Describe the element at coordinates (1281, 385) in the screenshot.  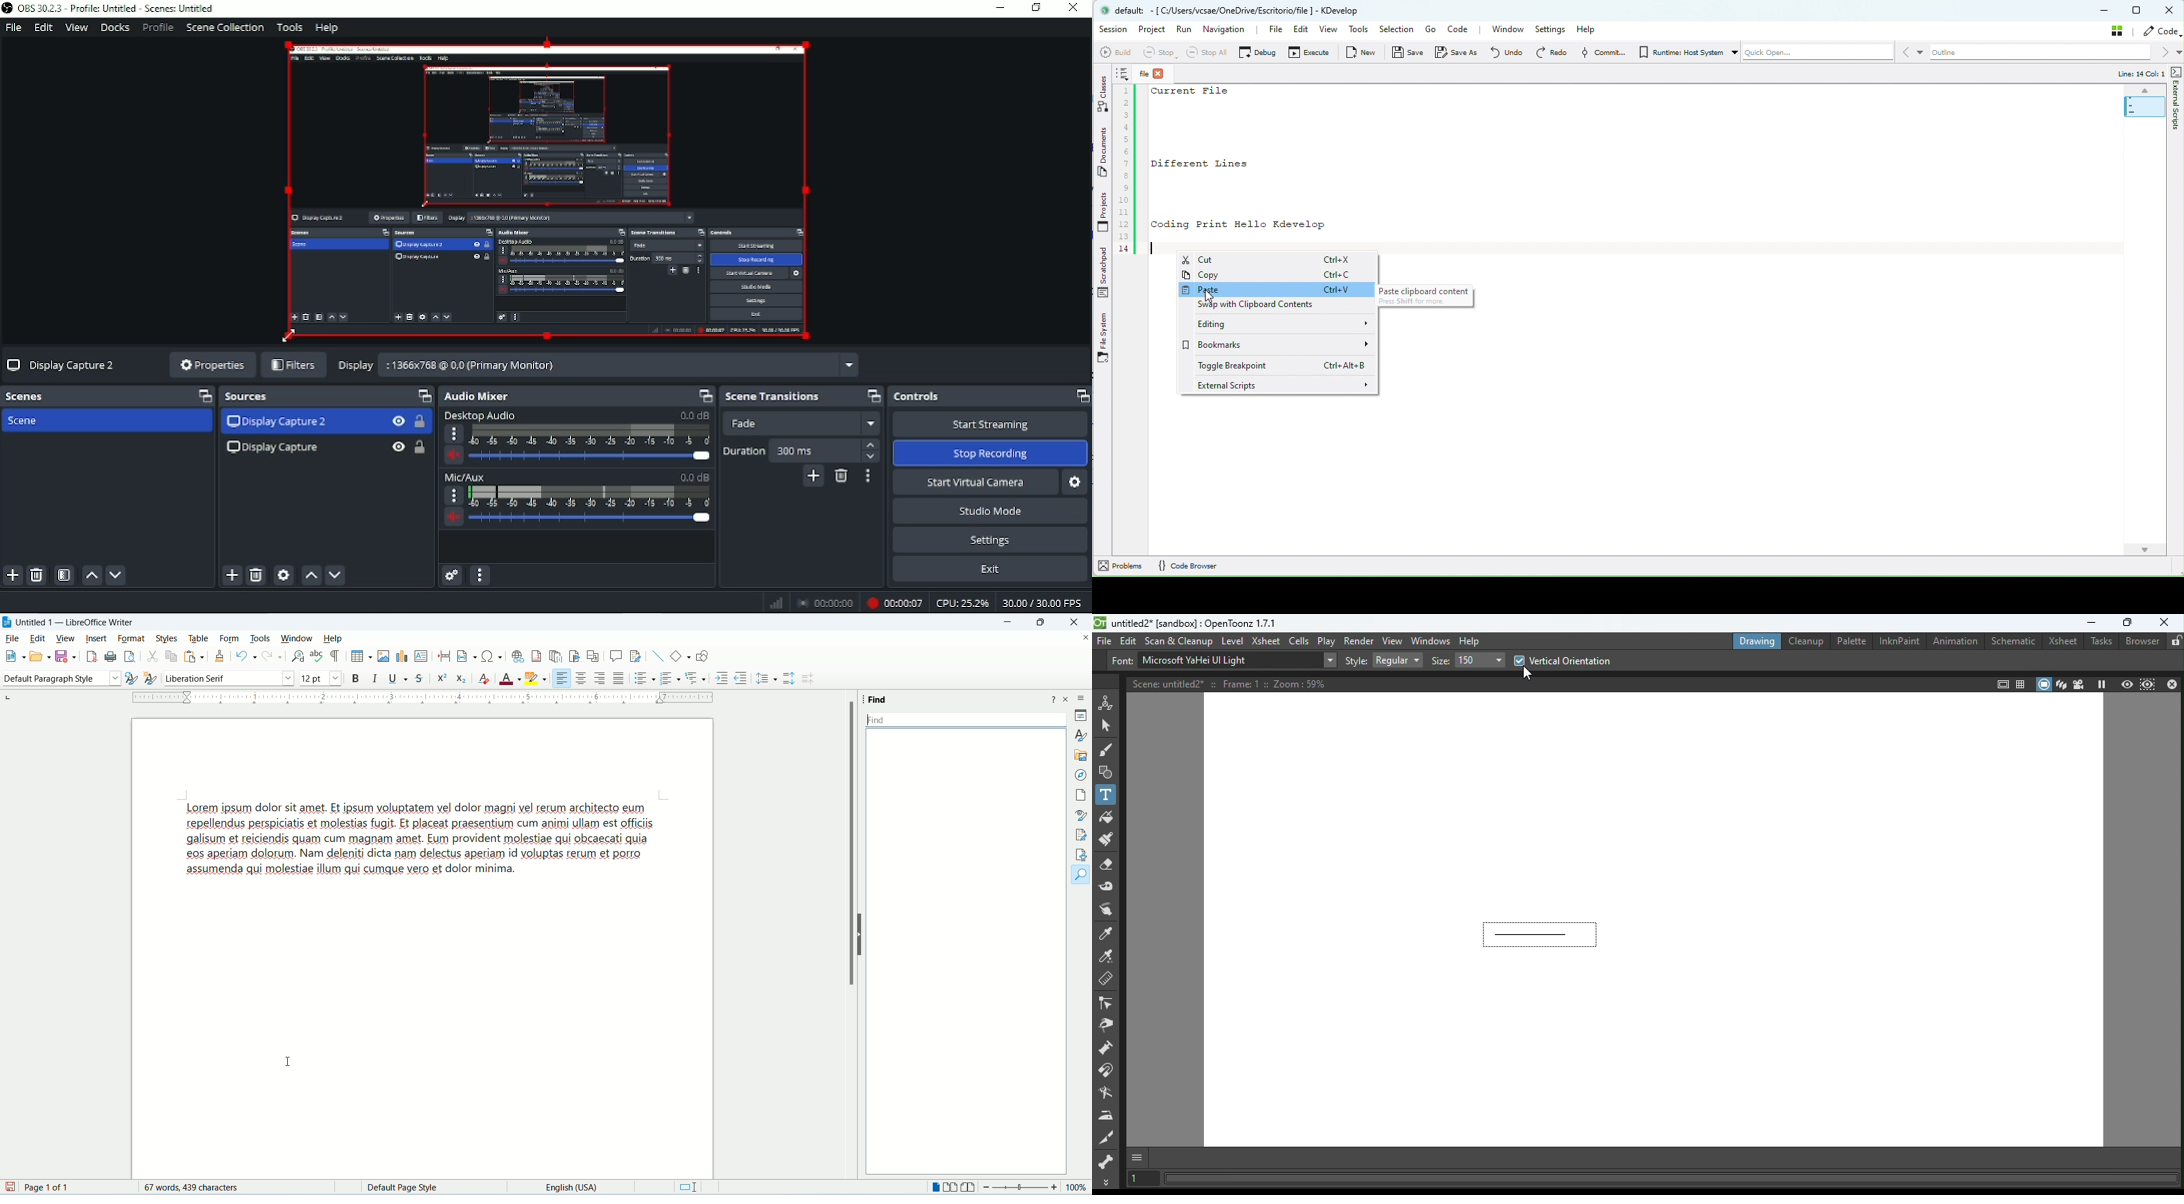
I see `External Scripts` at that location.